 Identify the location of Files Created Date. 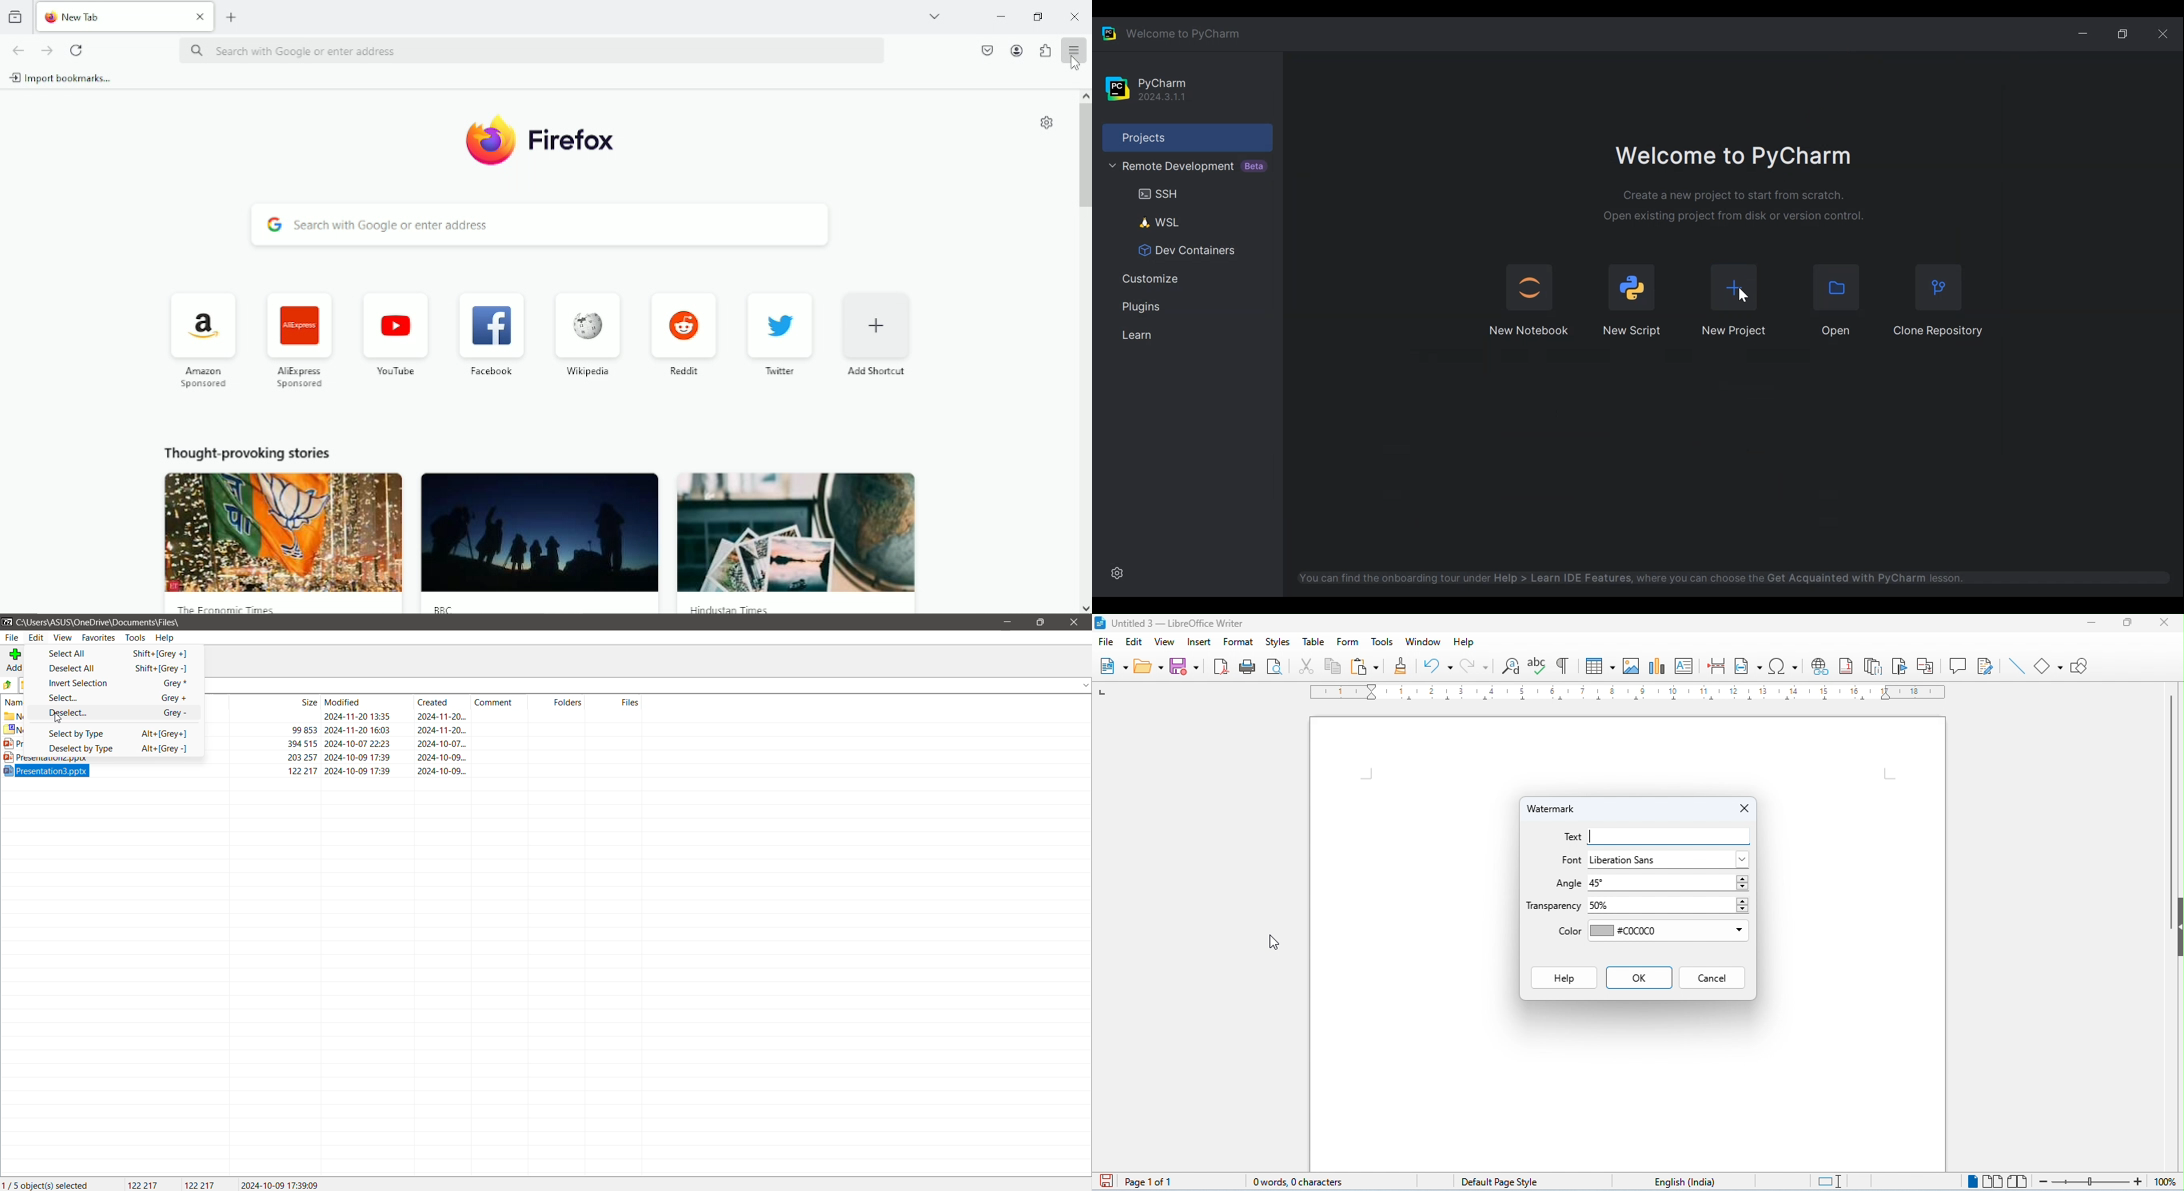
(443, 702).